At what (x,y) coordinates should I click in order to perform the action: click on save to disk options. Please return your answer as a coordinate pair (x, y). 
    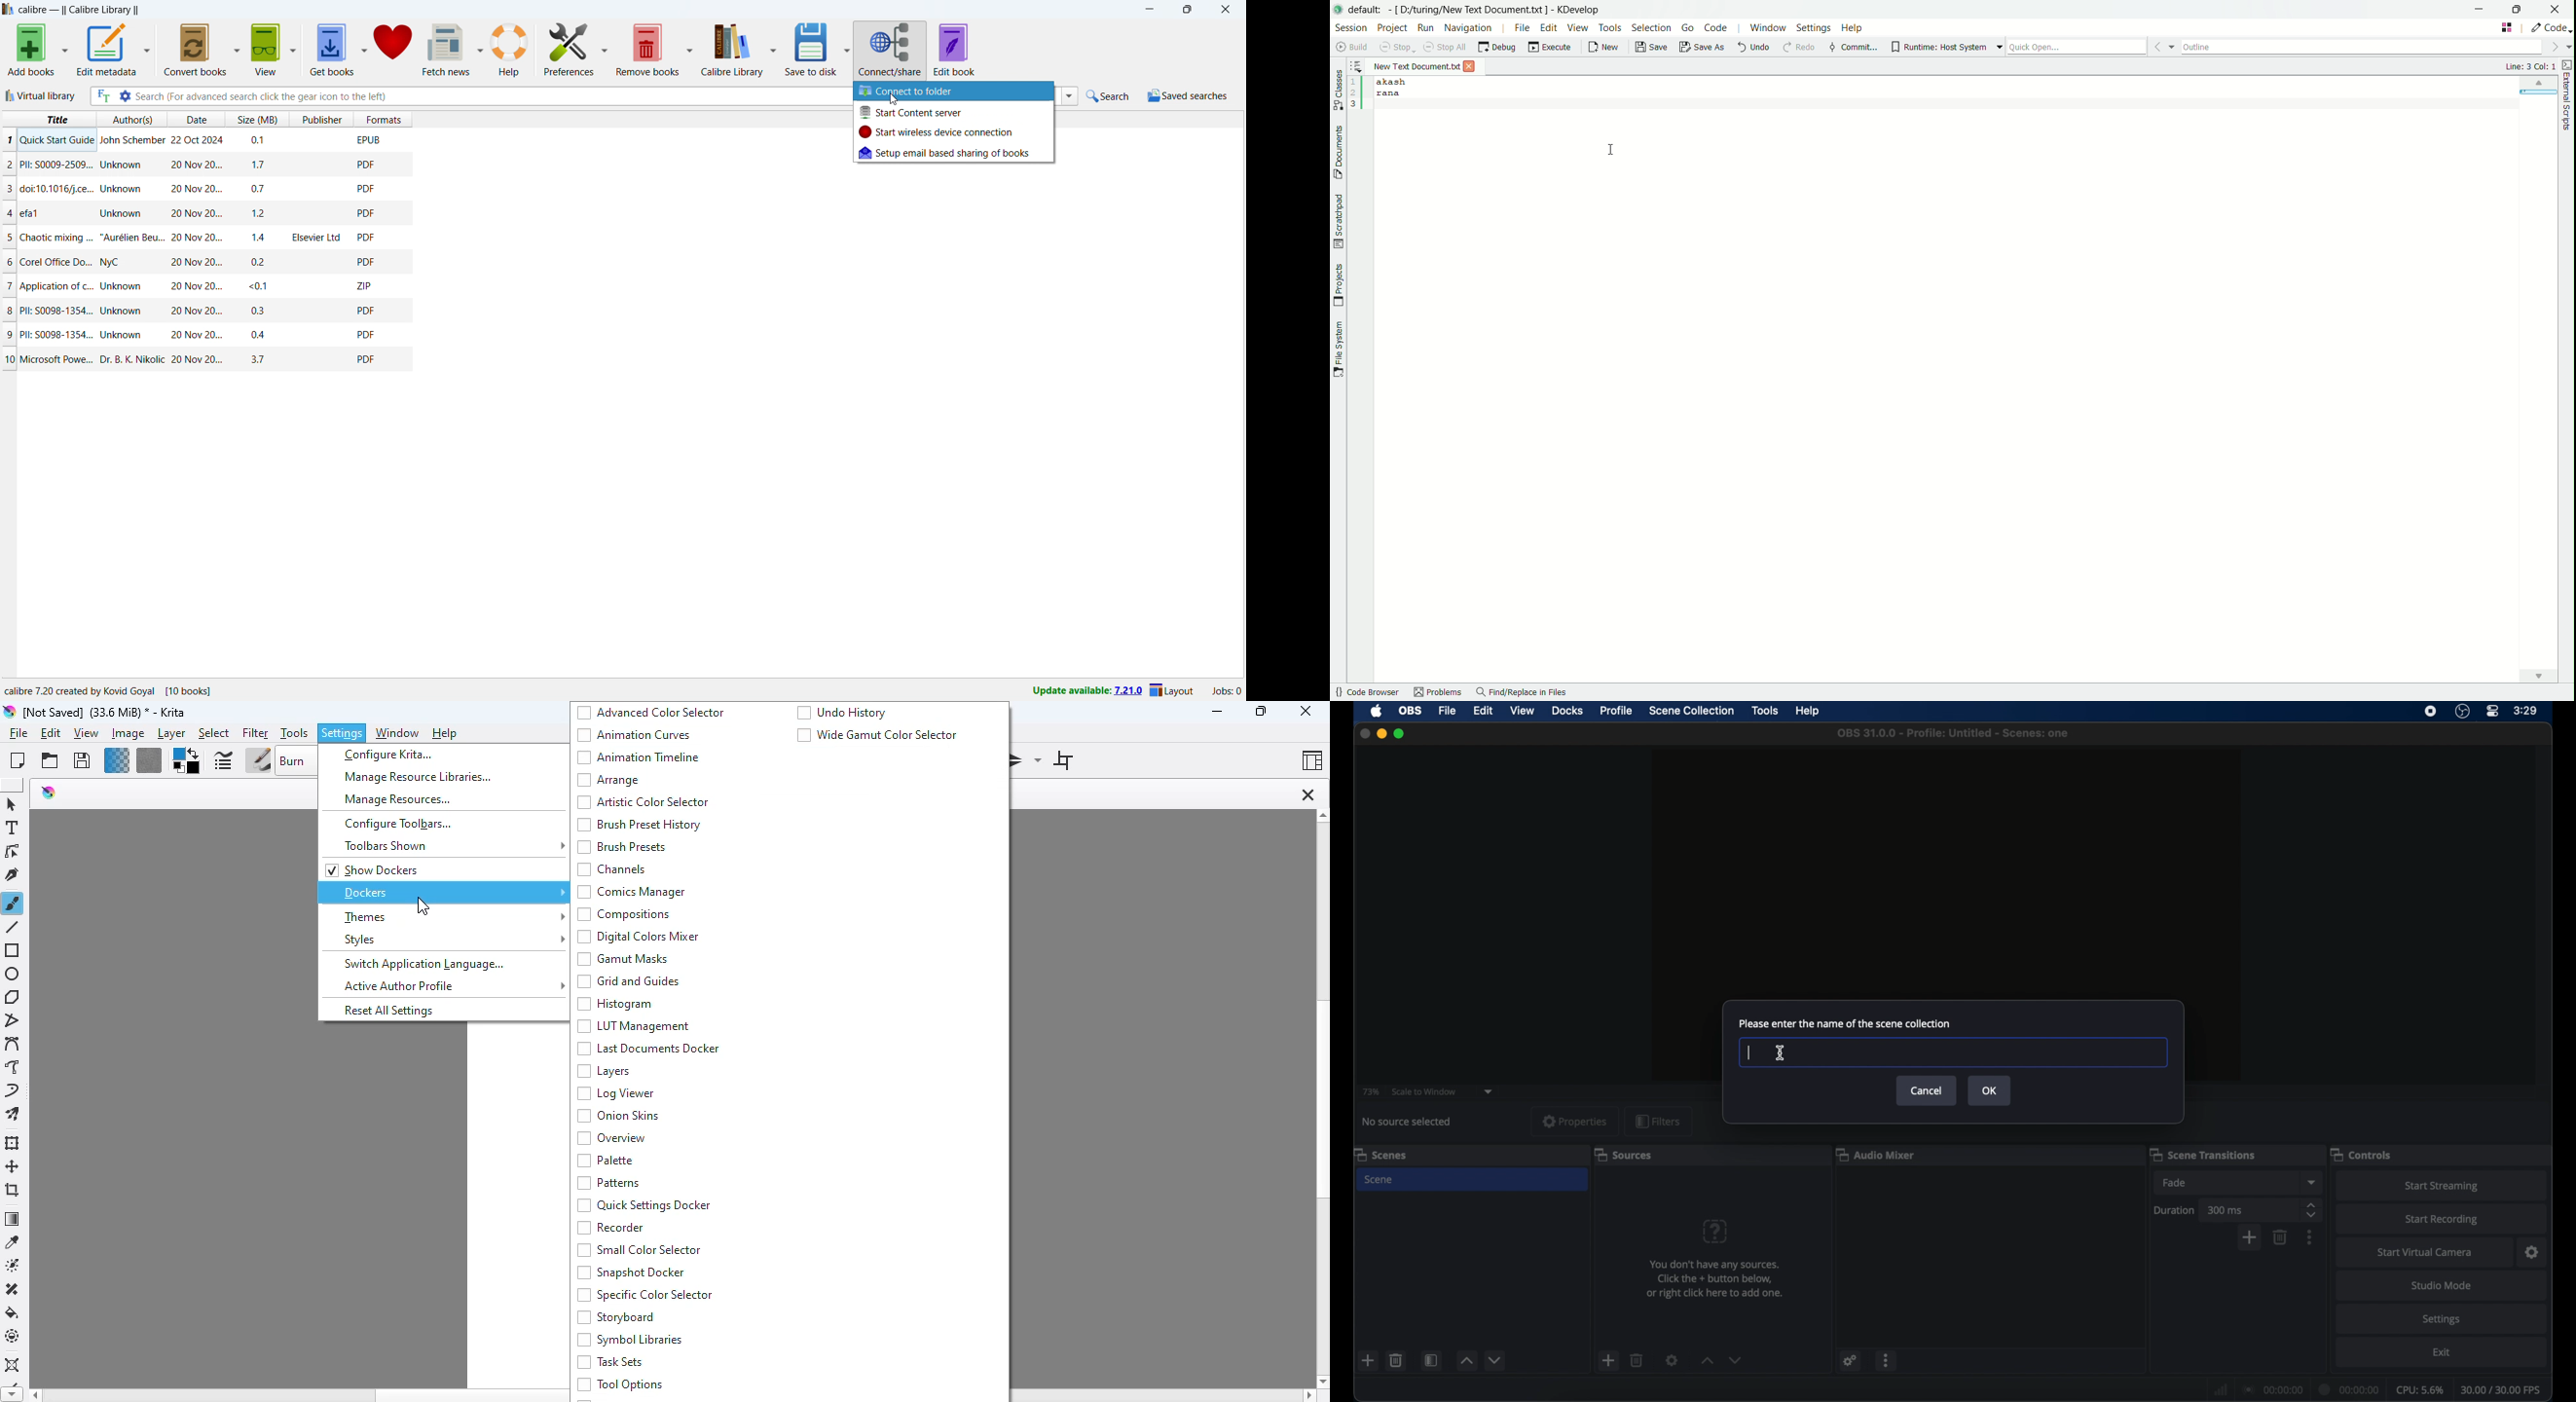
    Looking at the image, I should click on (848, 51).